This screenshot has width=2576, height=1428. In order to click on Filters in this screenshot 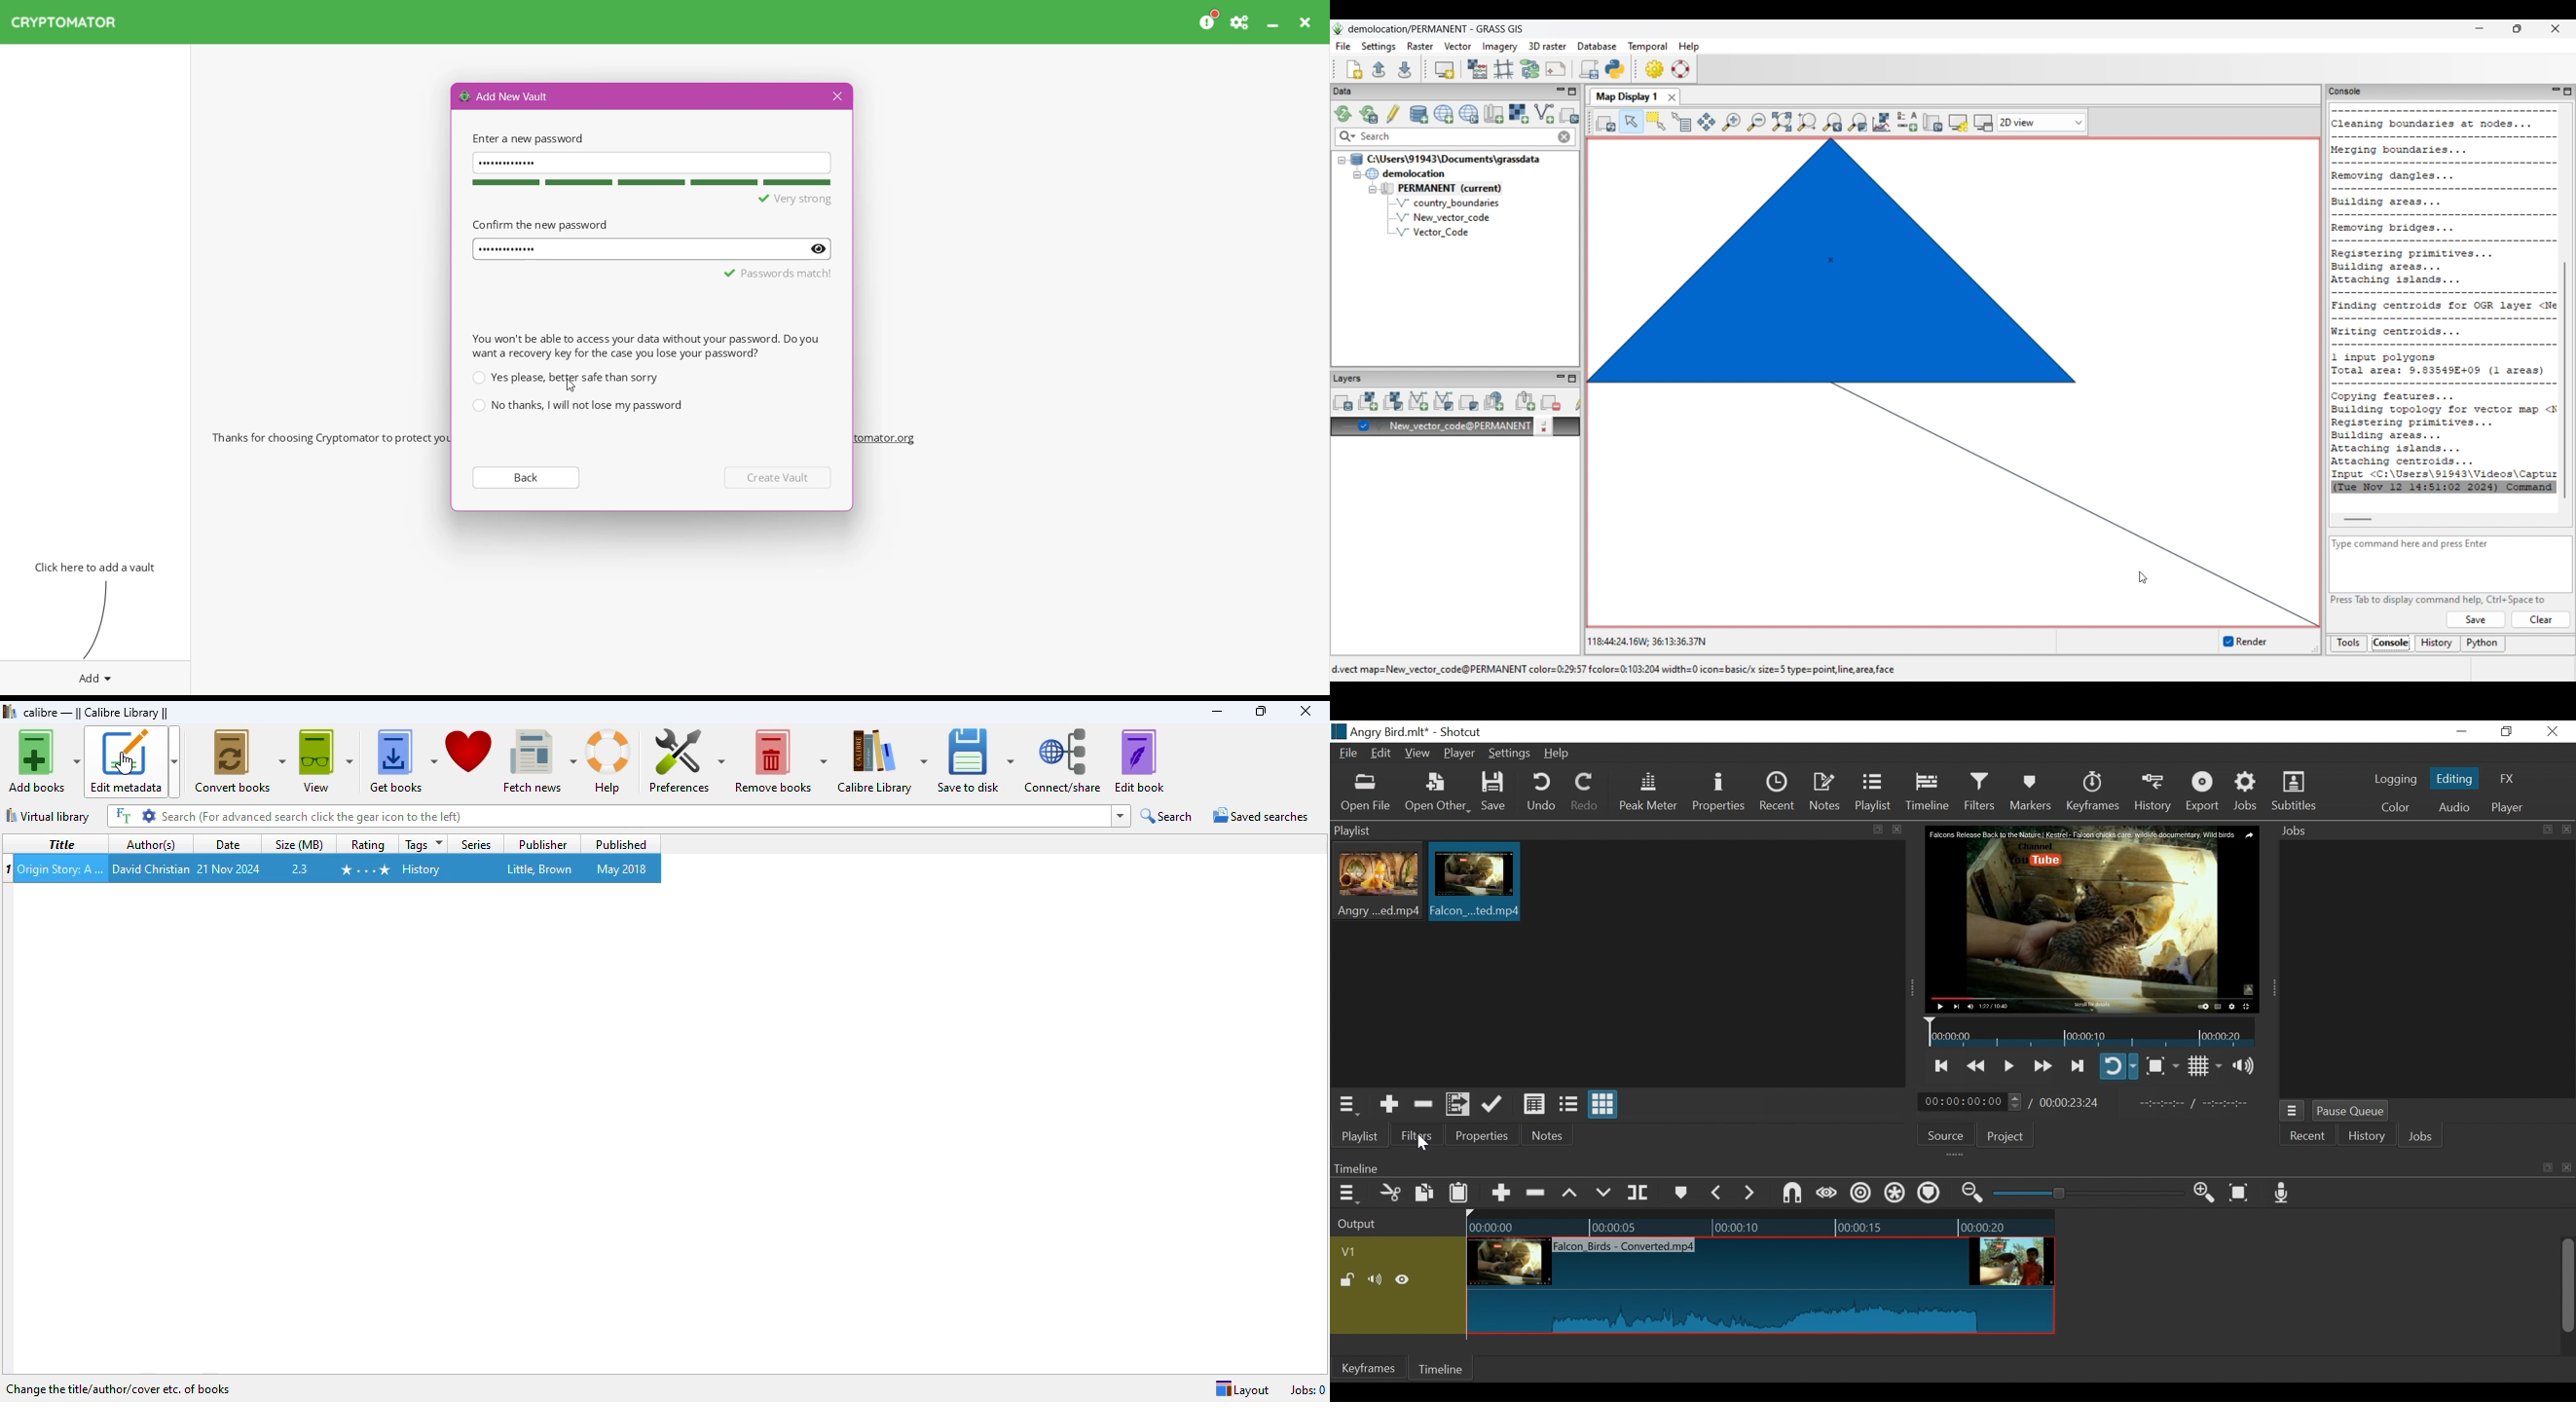, I will do `click(1981, 791)`.